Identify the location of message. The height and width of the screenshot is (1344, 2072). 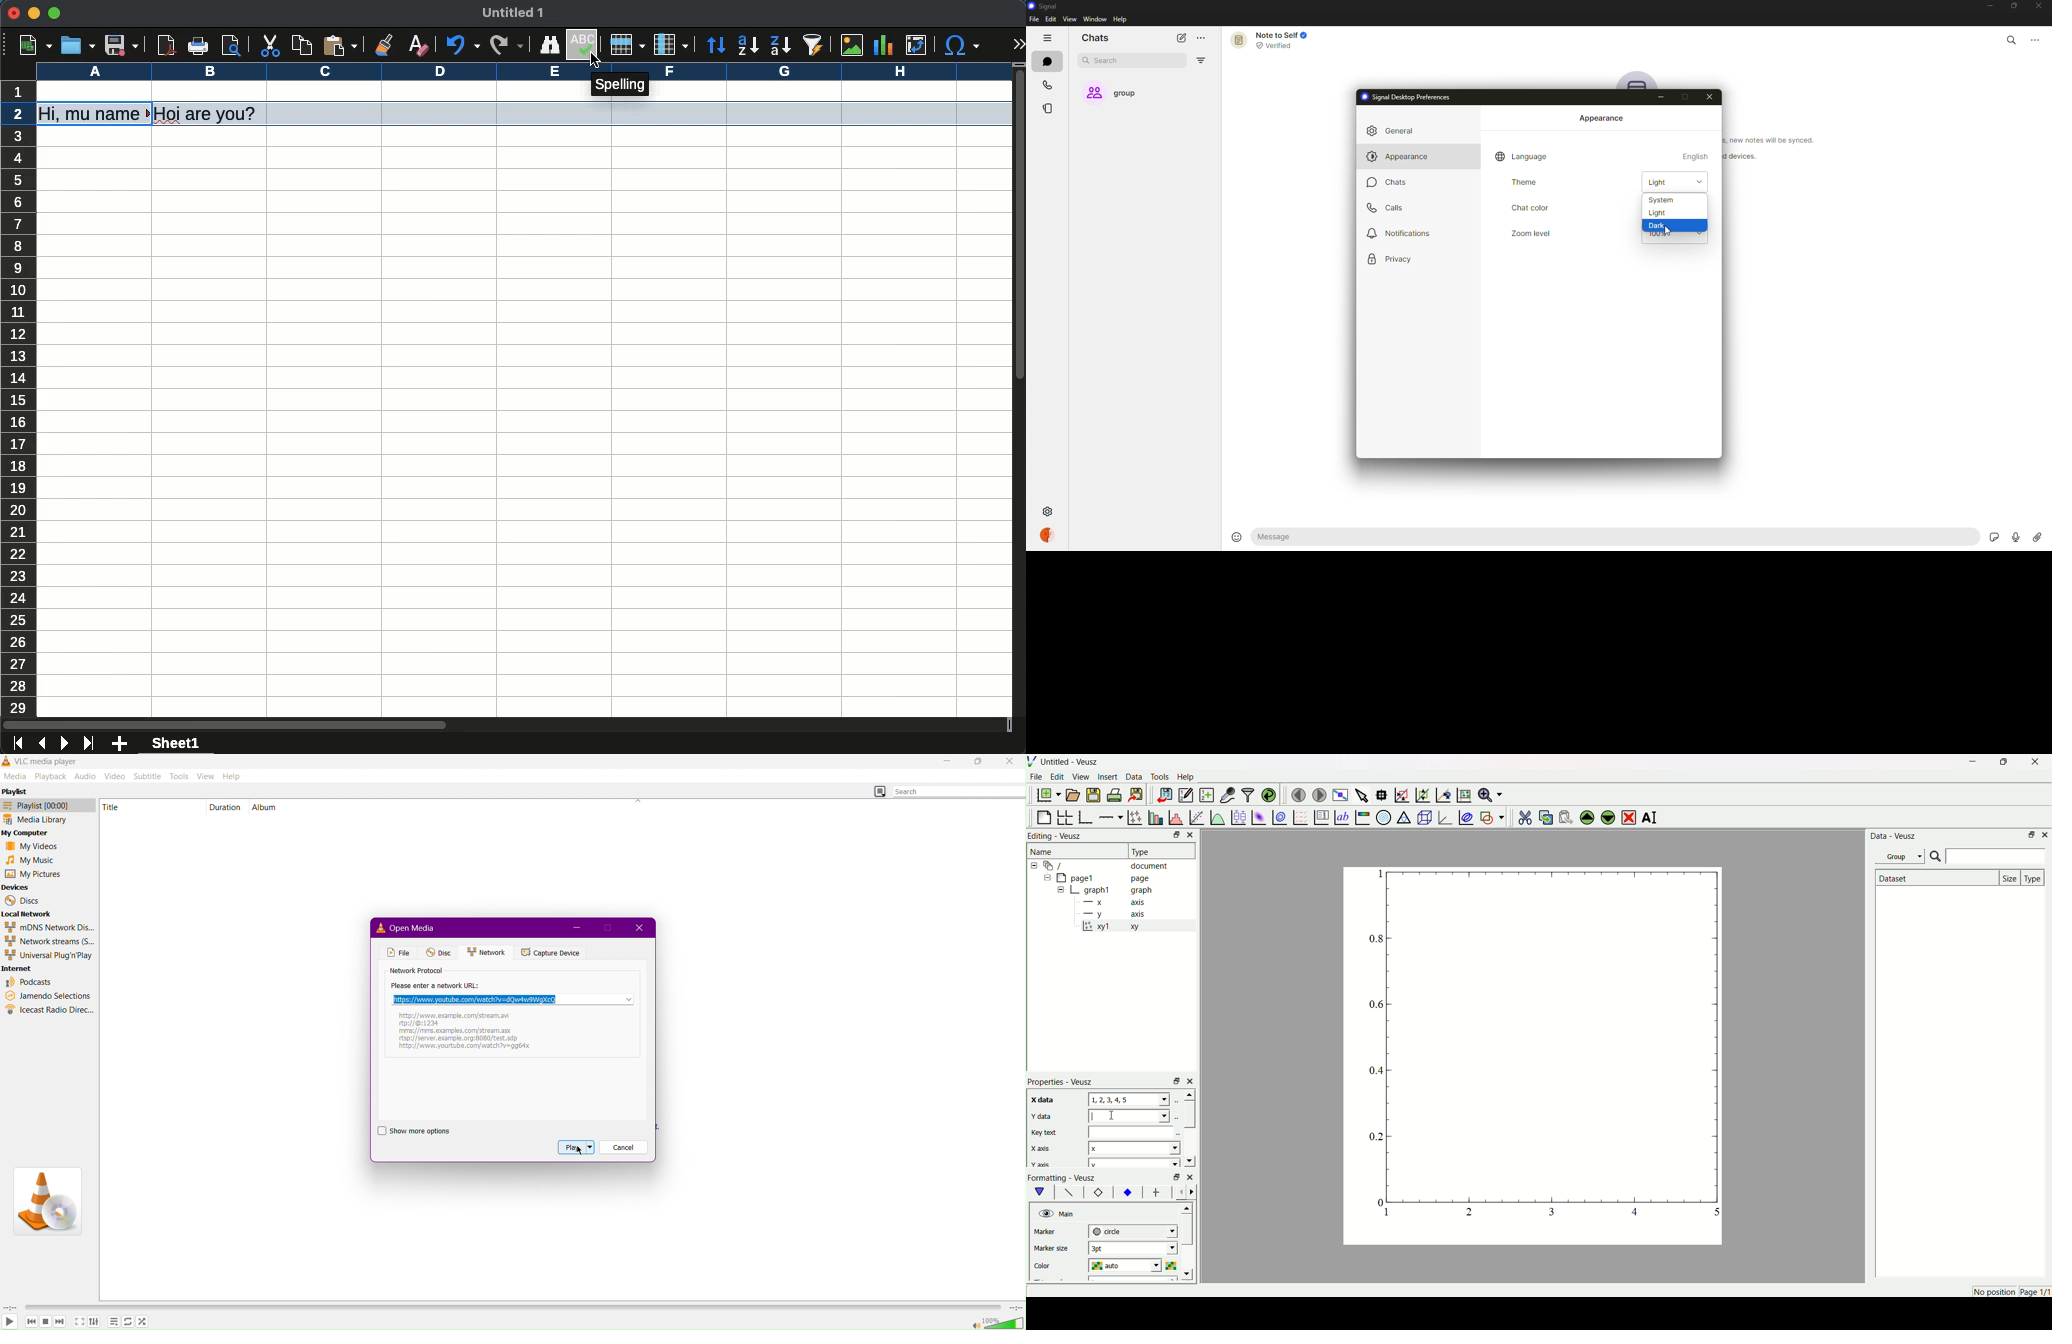
(1324, 538).